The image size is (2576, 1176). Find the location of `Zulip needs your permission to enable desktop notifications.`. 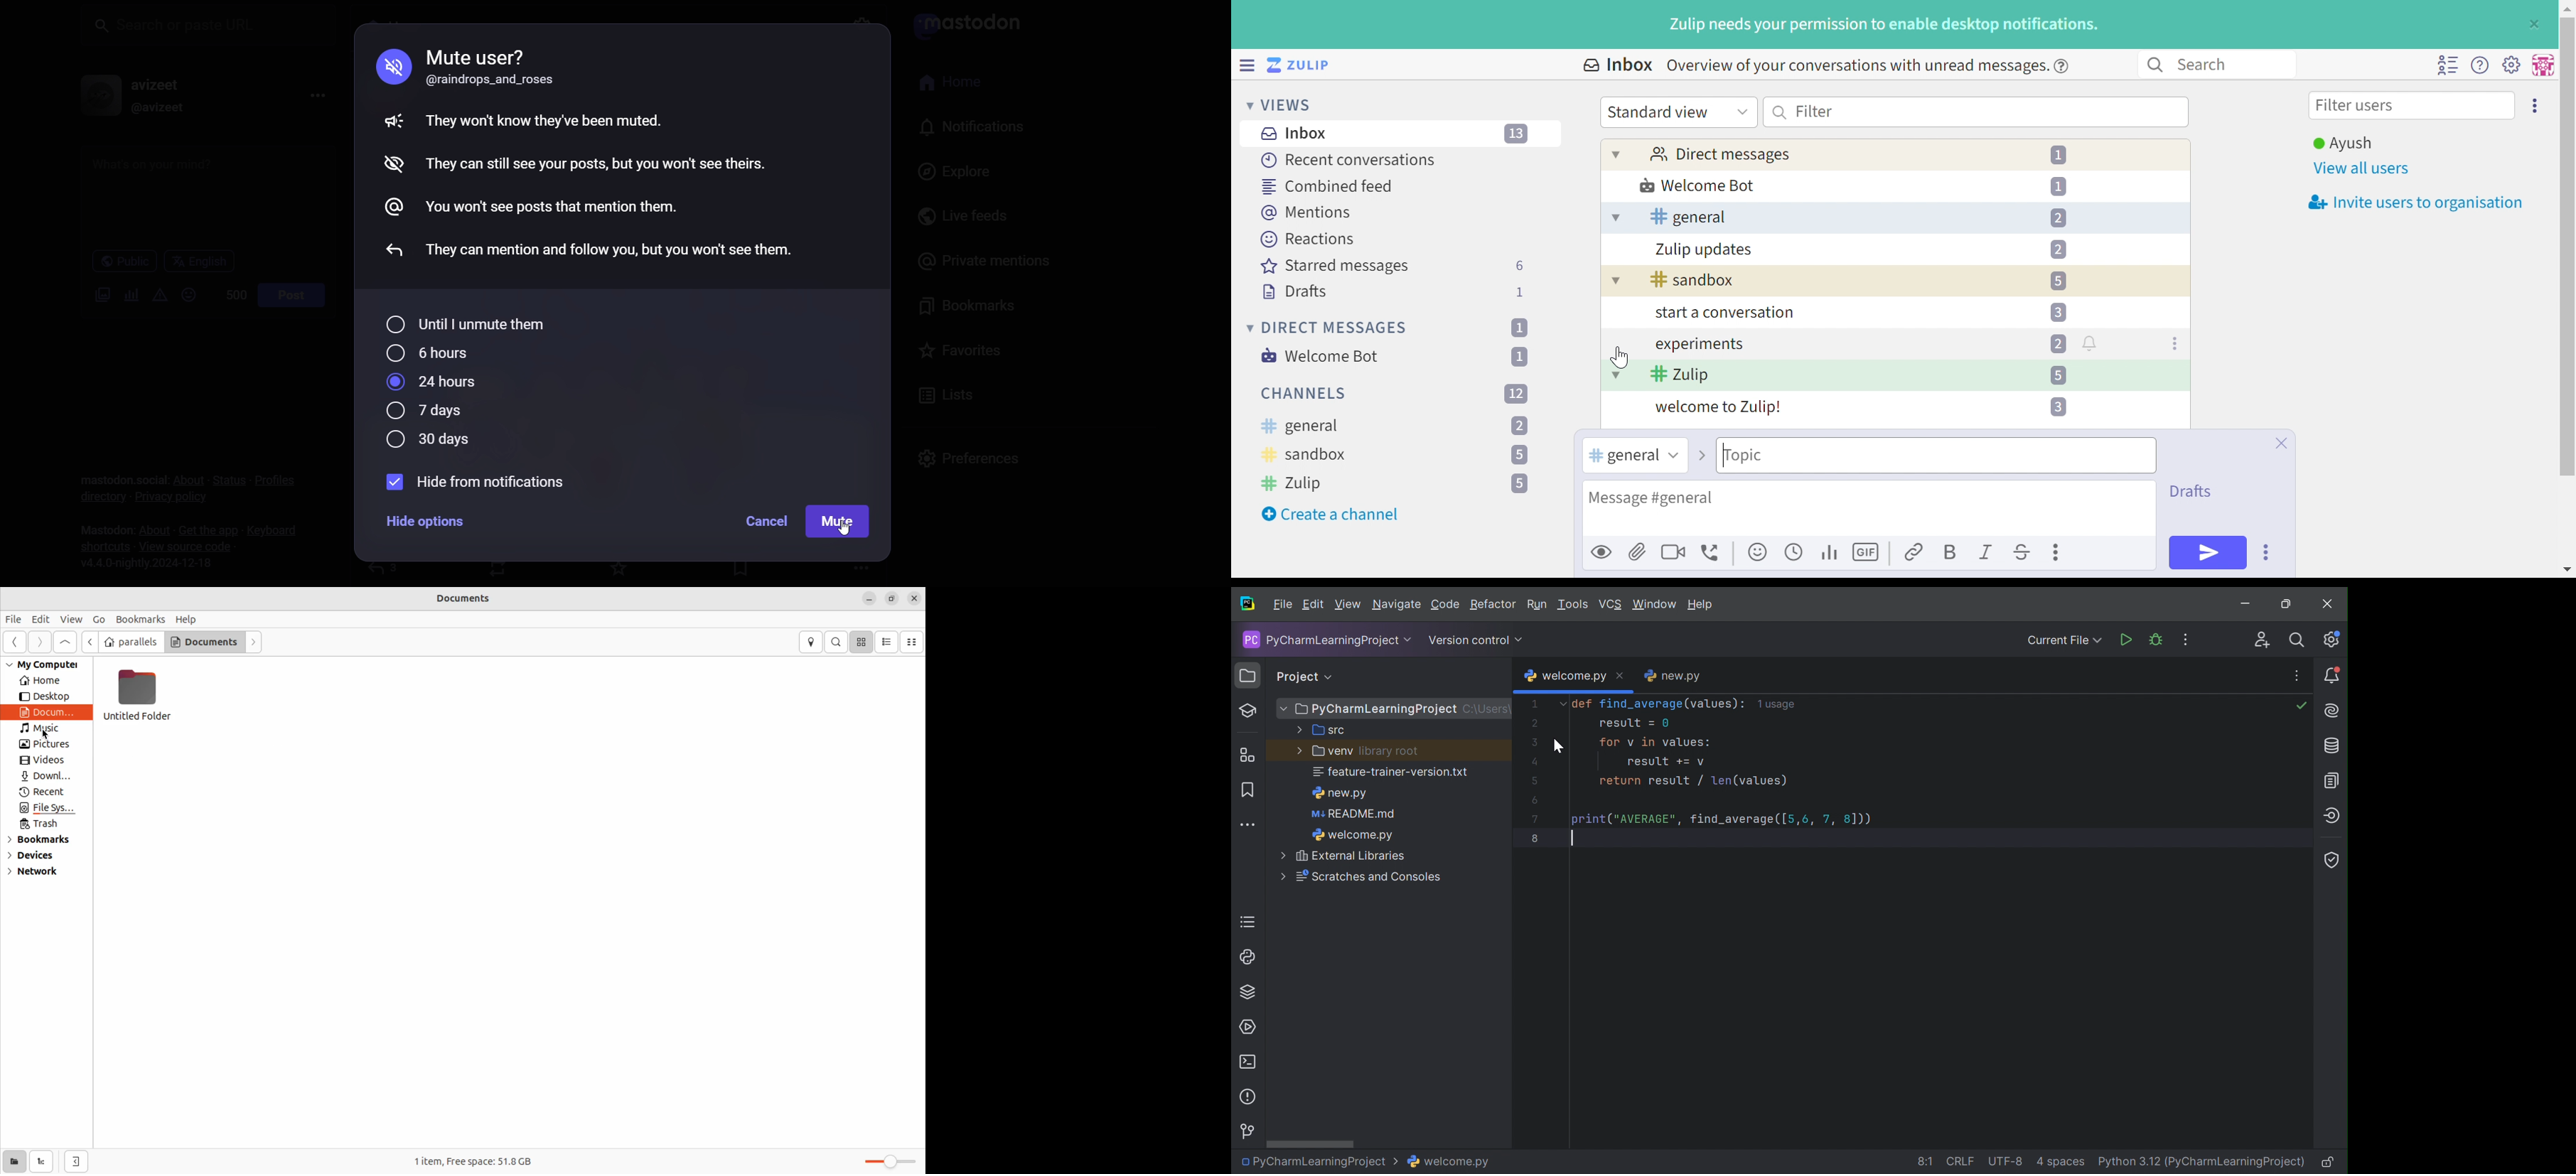

Zulip needs your permission to enable desktop notifications. is located at coordinates (1885, 26).